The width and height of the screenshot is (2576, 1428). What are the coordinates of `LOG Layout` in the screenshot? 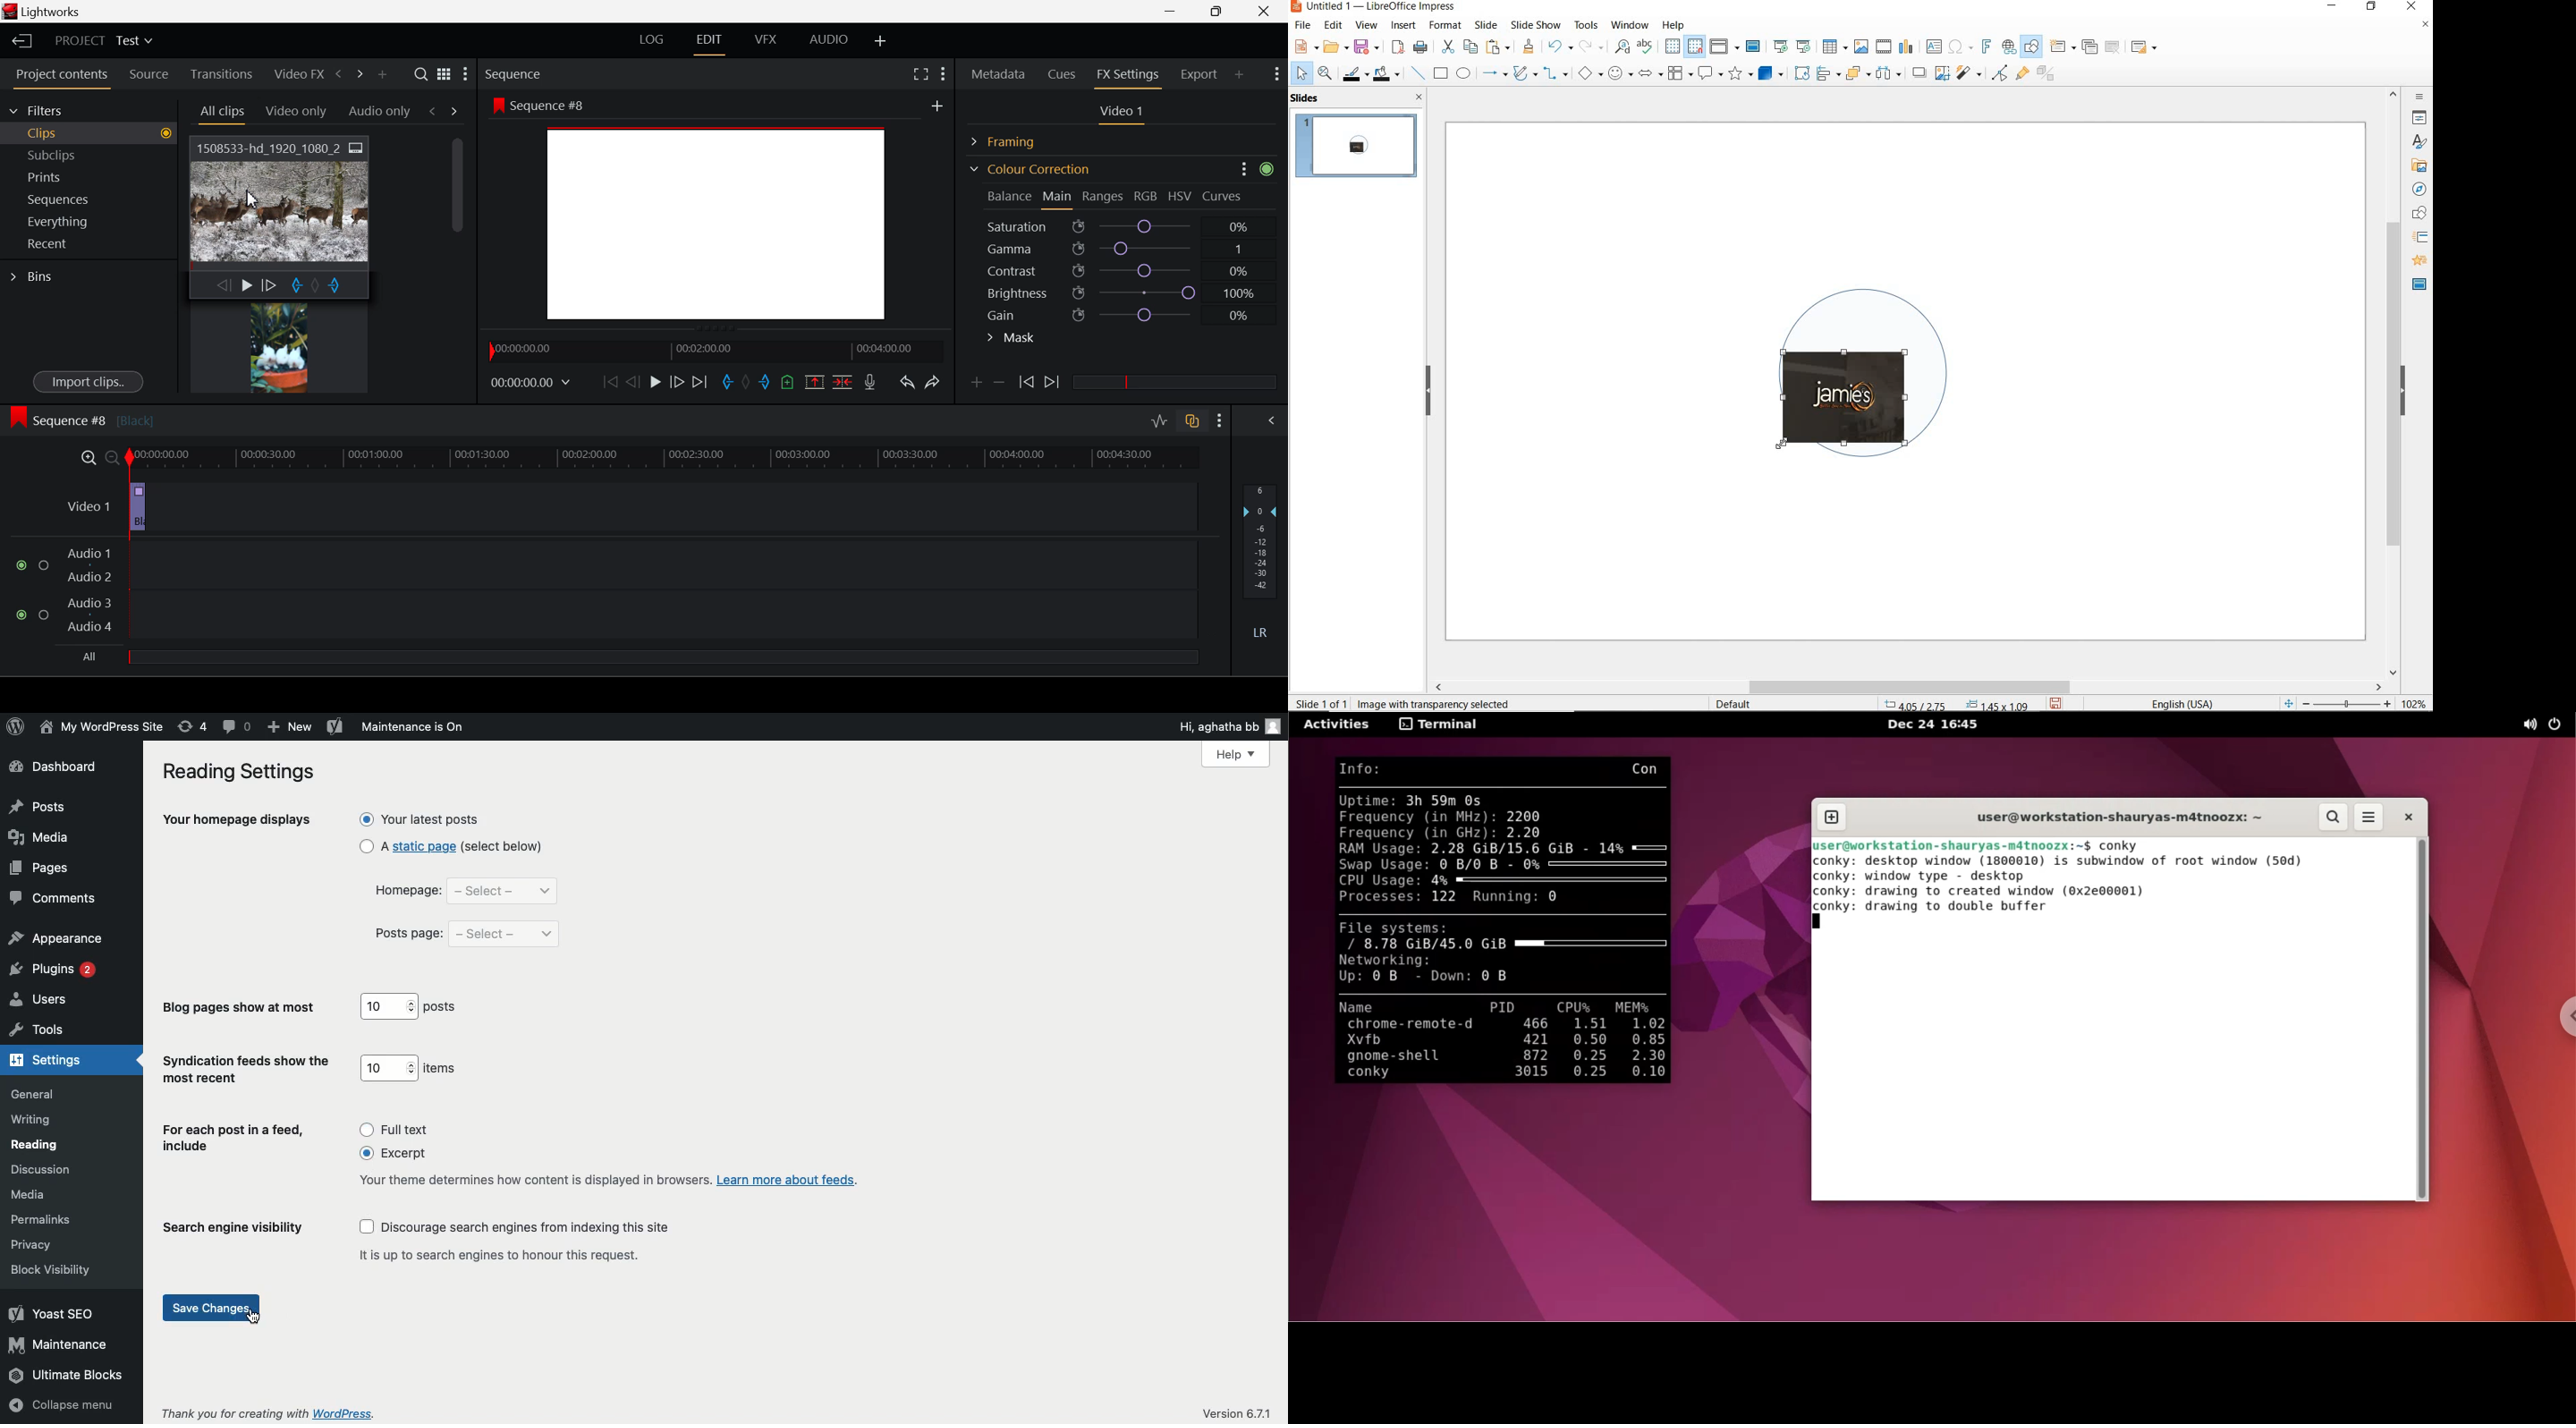 It's located at (651, 39).